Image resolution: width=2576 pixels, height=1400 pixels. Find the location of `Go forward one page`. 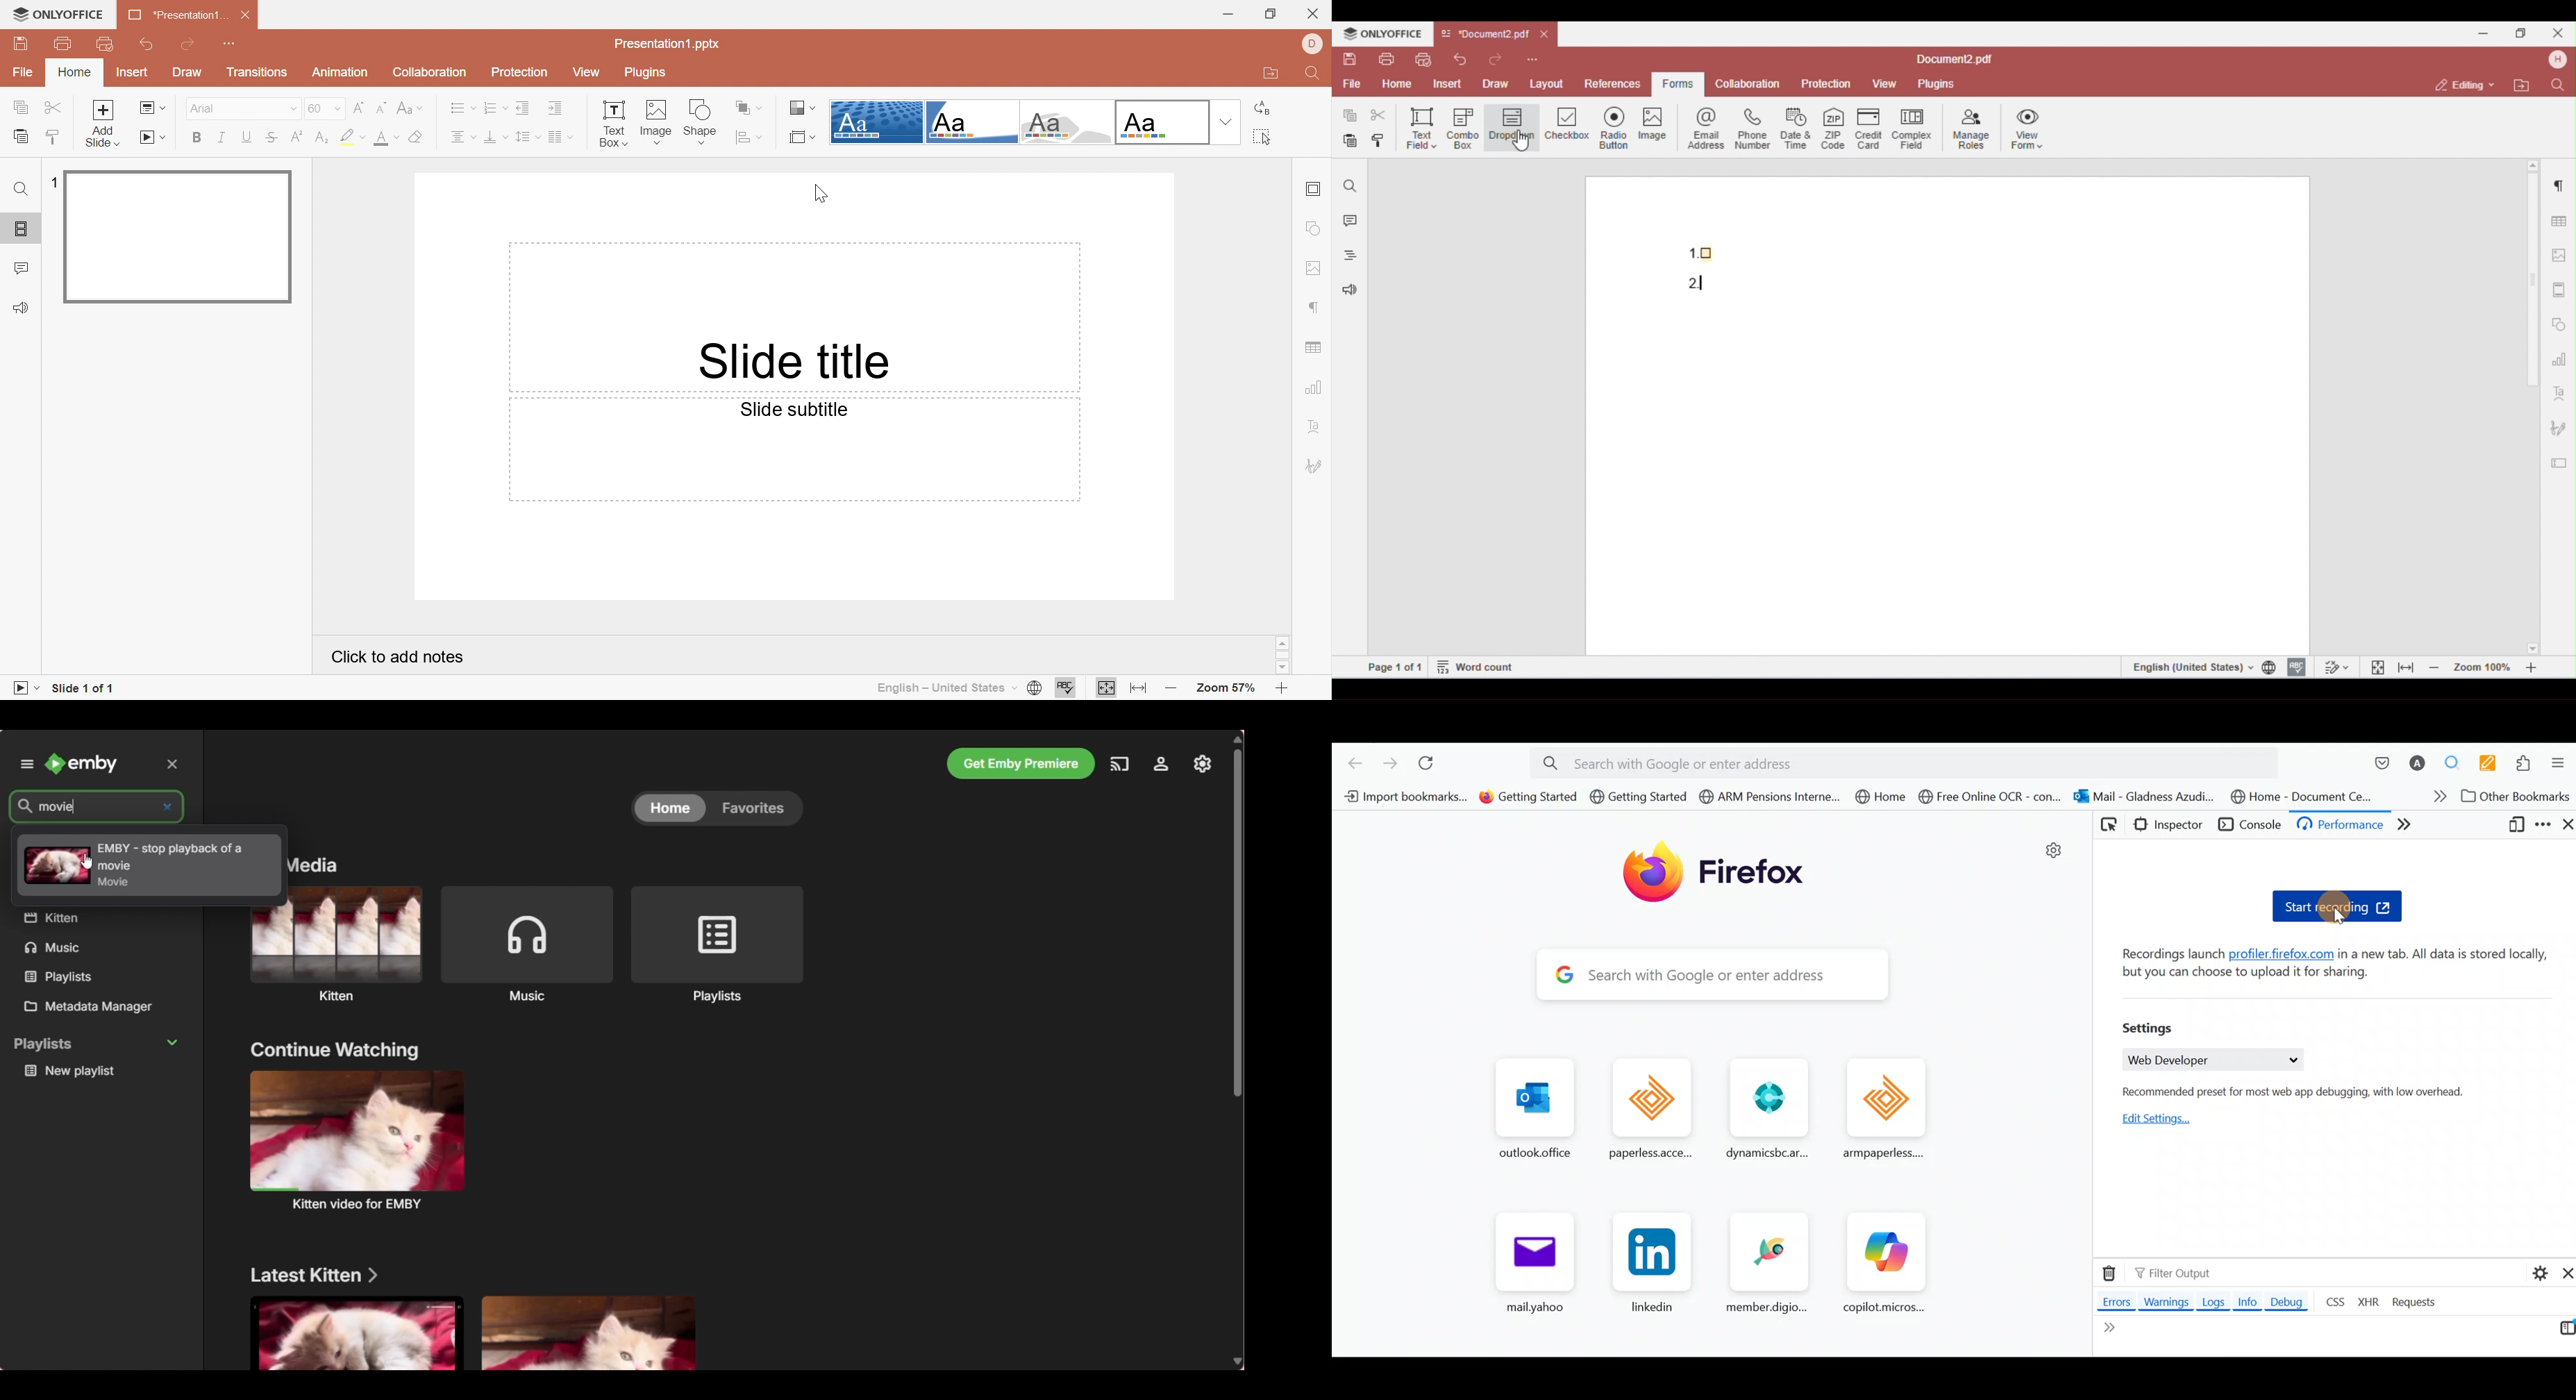

Go forward one page is located at coordinates (1389, 764).